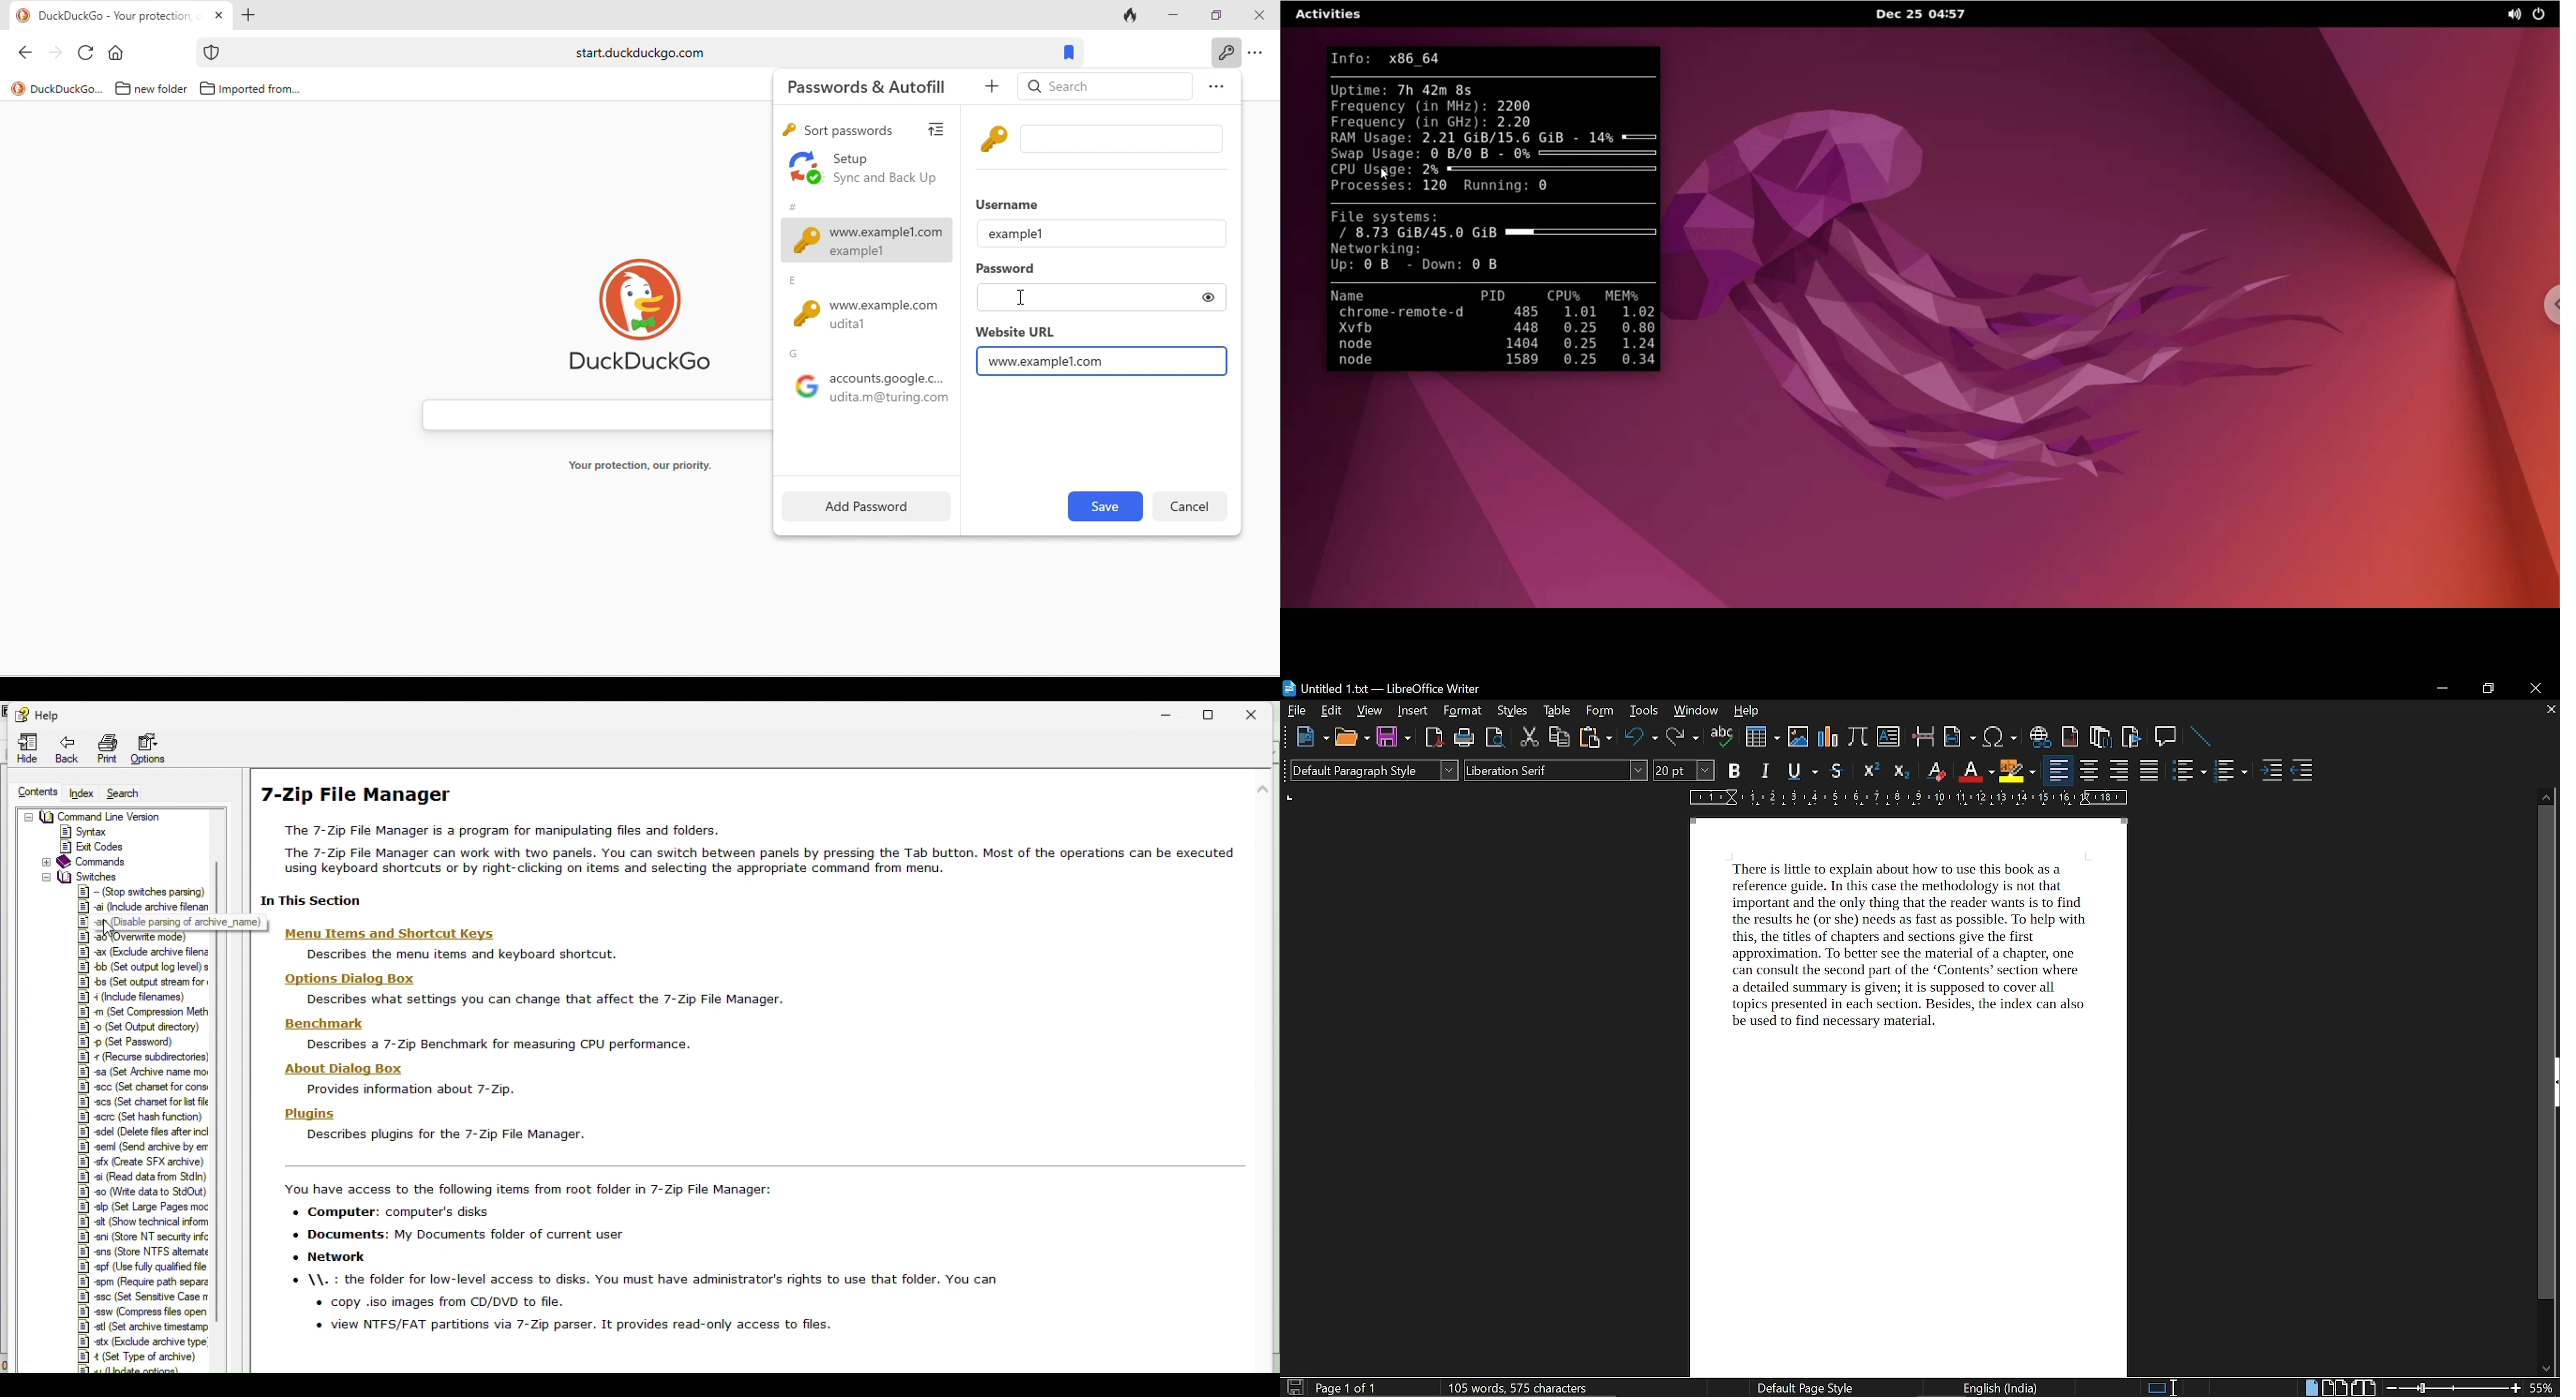  What do you see at coordinates (1734, 769) in the screenshot?
I see `bold` at bounding box center [1734, 769].